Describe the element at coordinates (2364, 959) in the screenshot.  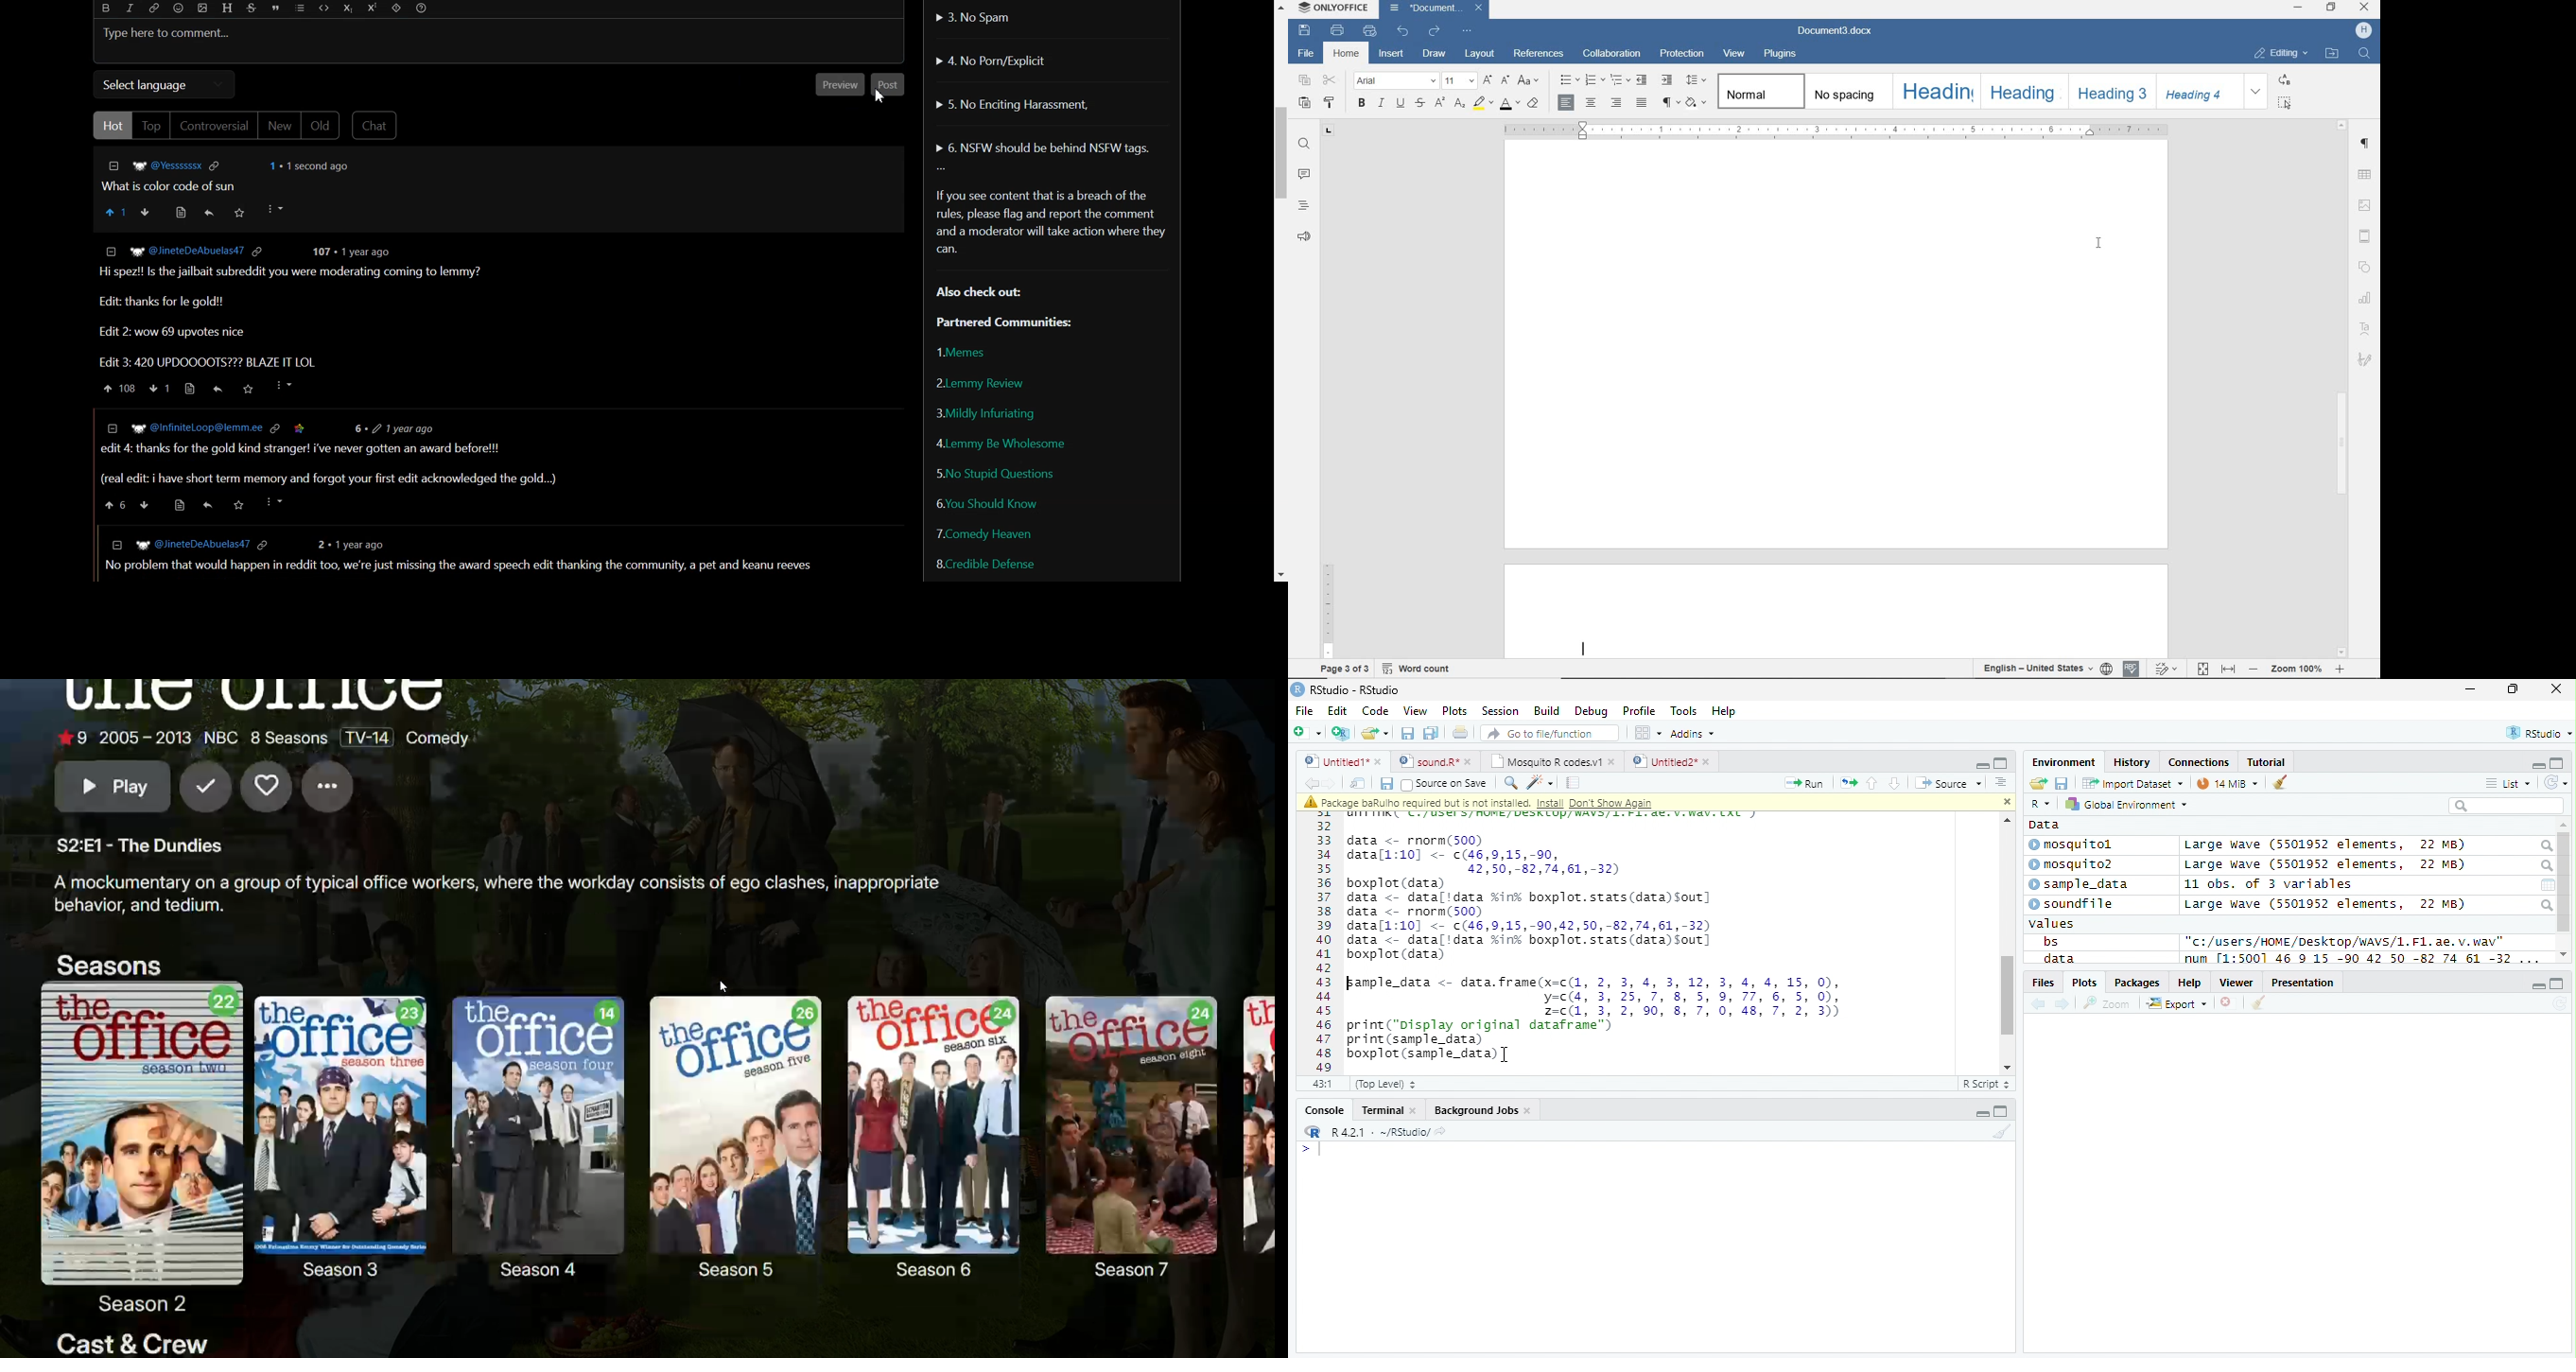
I see `num (1:5001 46 9 15 -90 42 50 -82 74 61 -32 ...` at that location.